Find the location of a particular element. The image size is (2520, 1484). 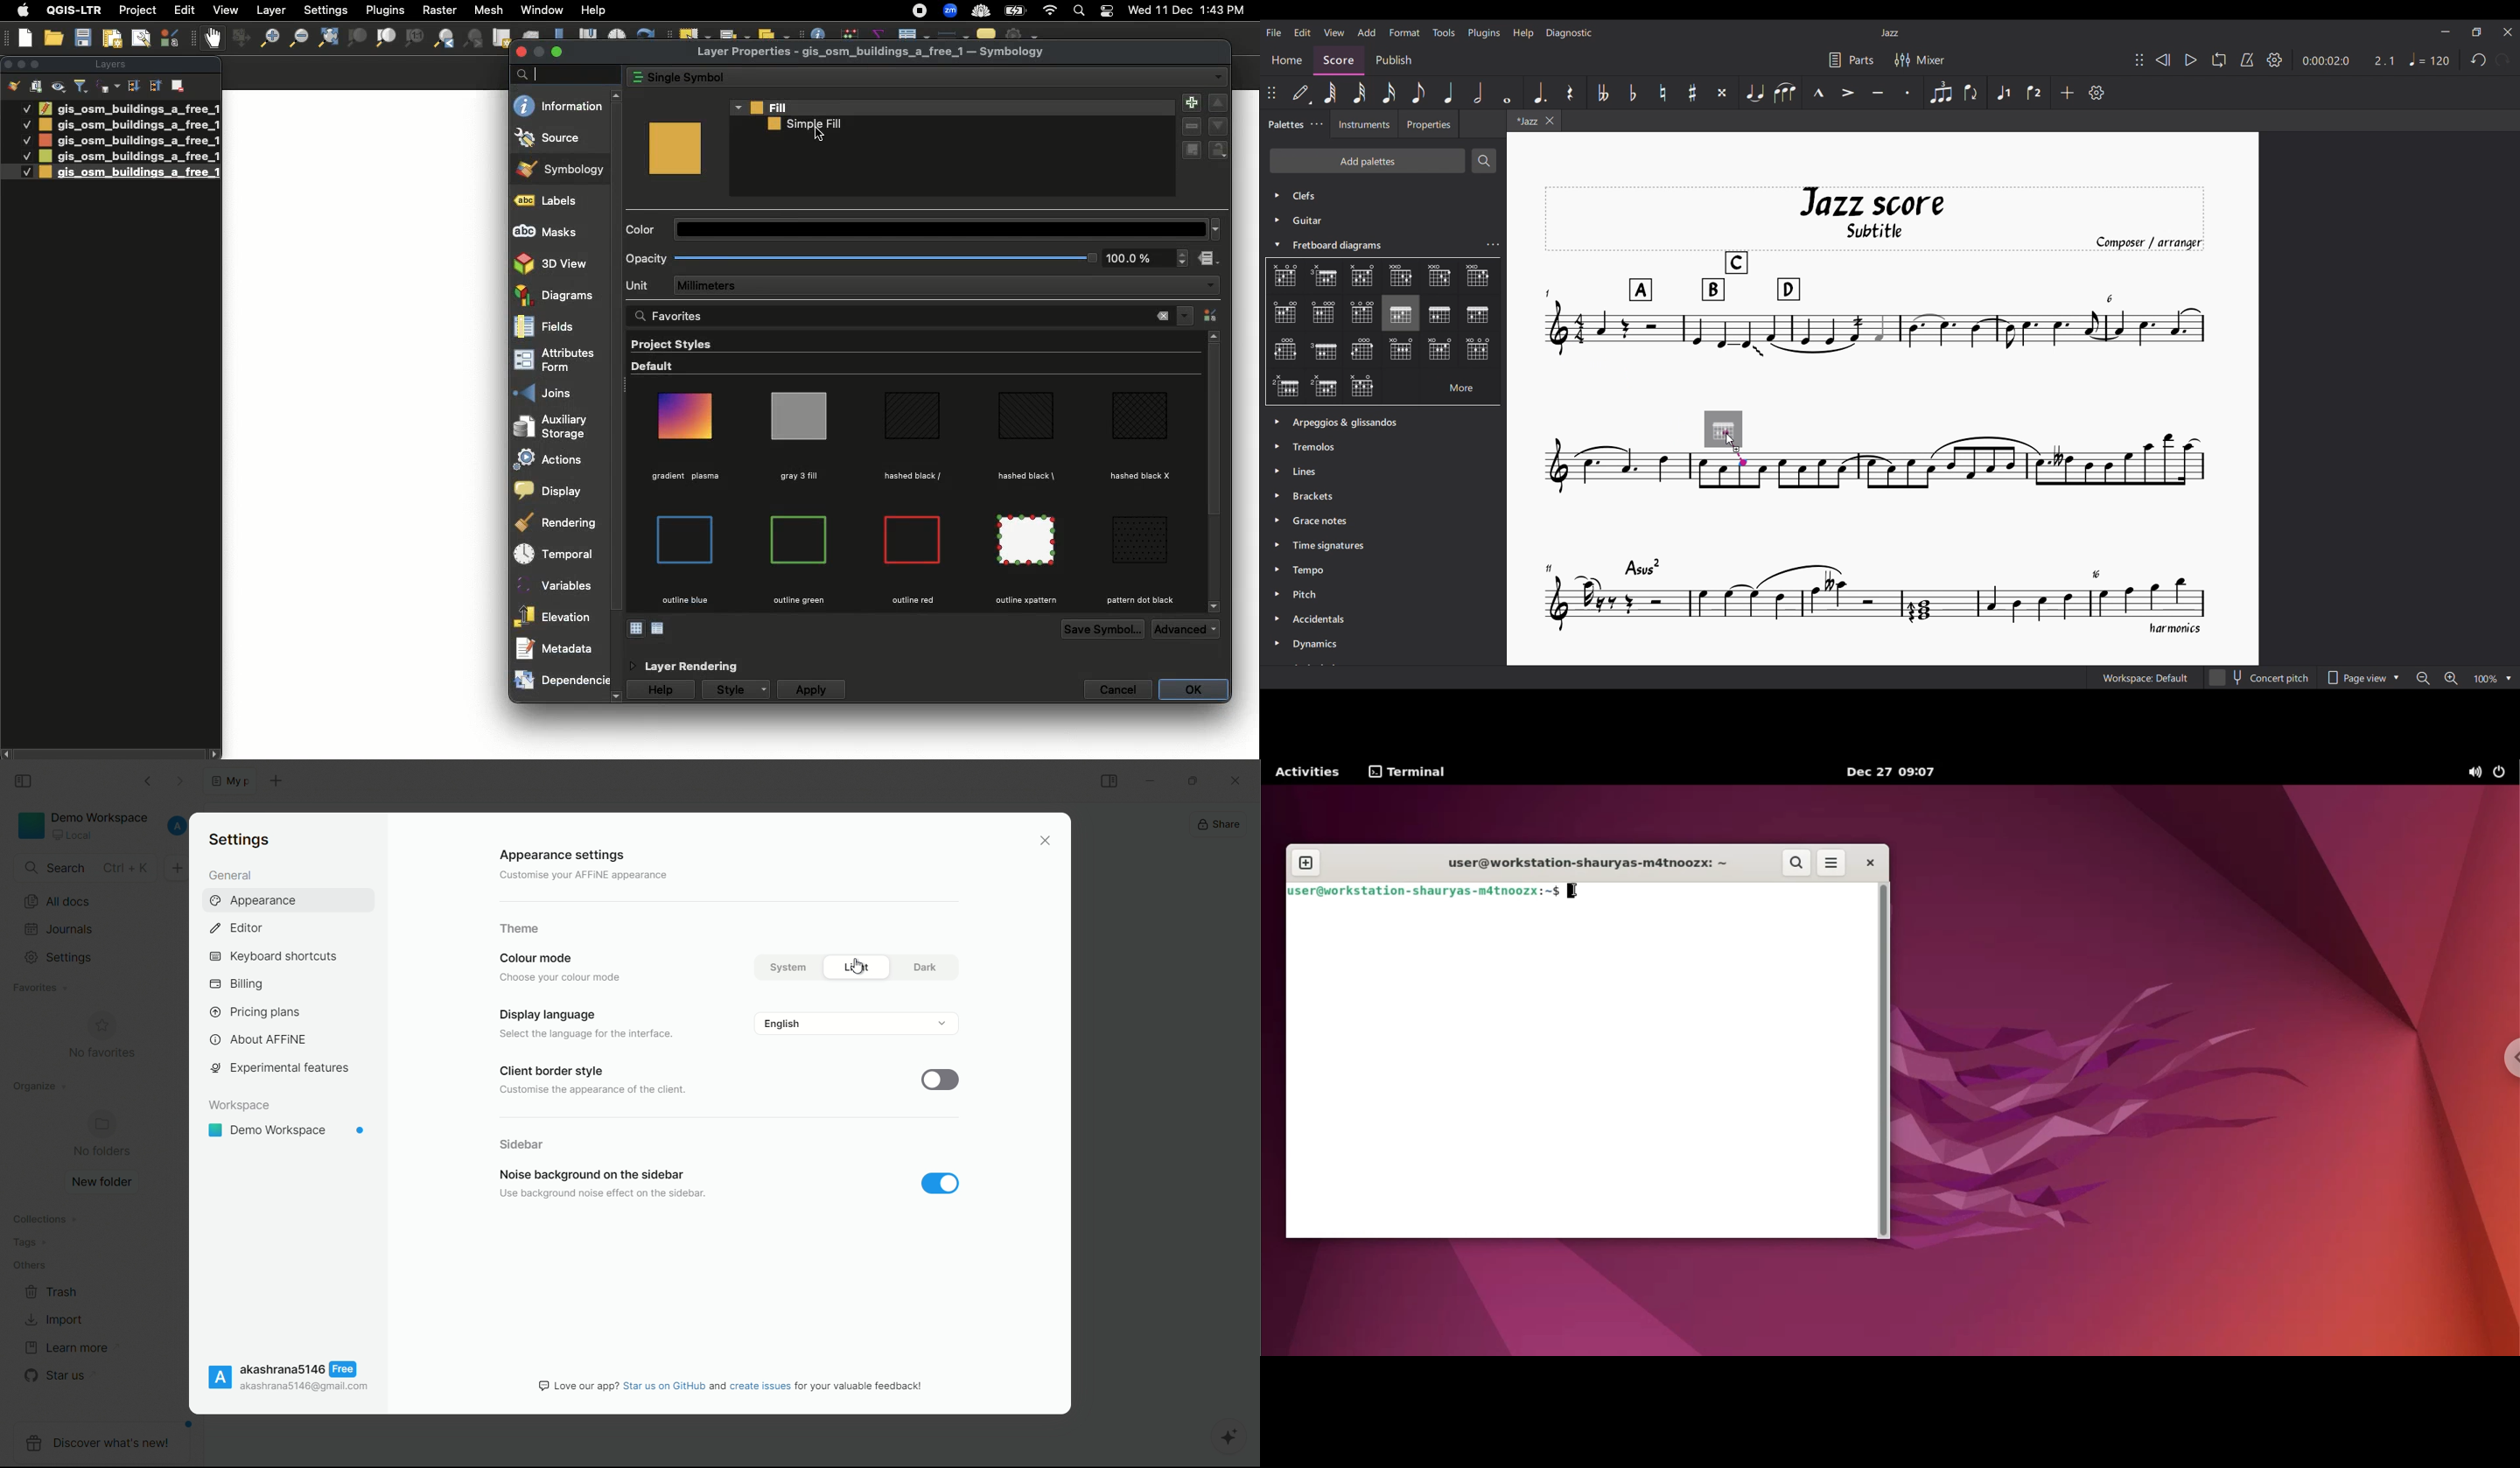

Checked is located at coordinates (25, 123).